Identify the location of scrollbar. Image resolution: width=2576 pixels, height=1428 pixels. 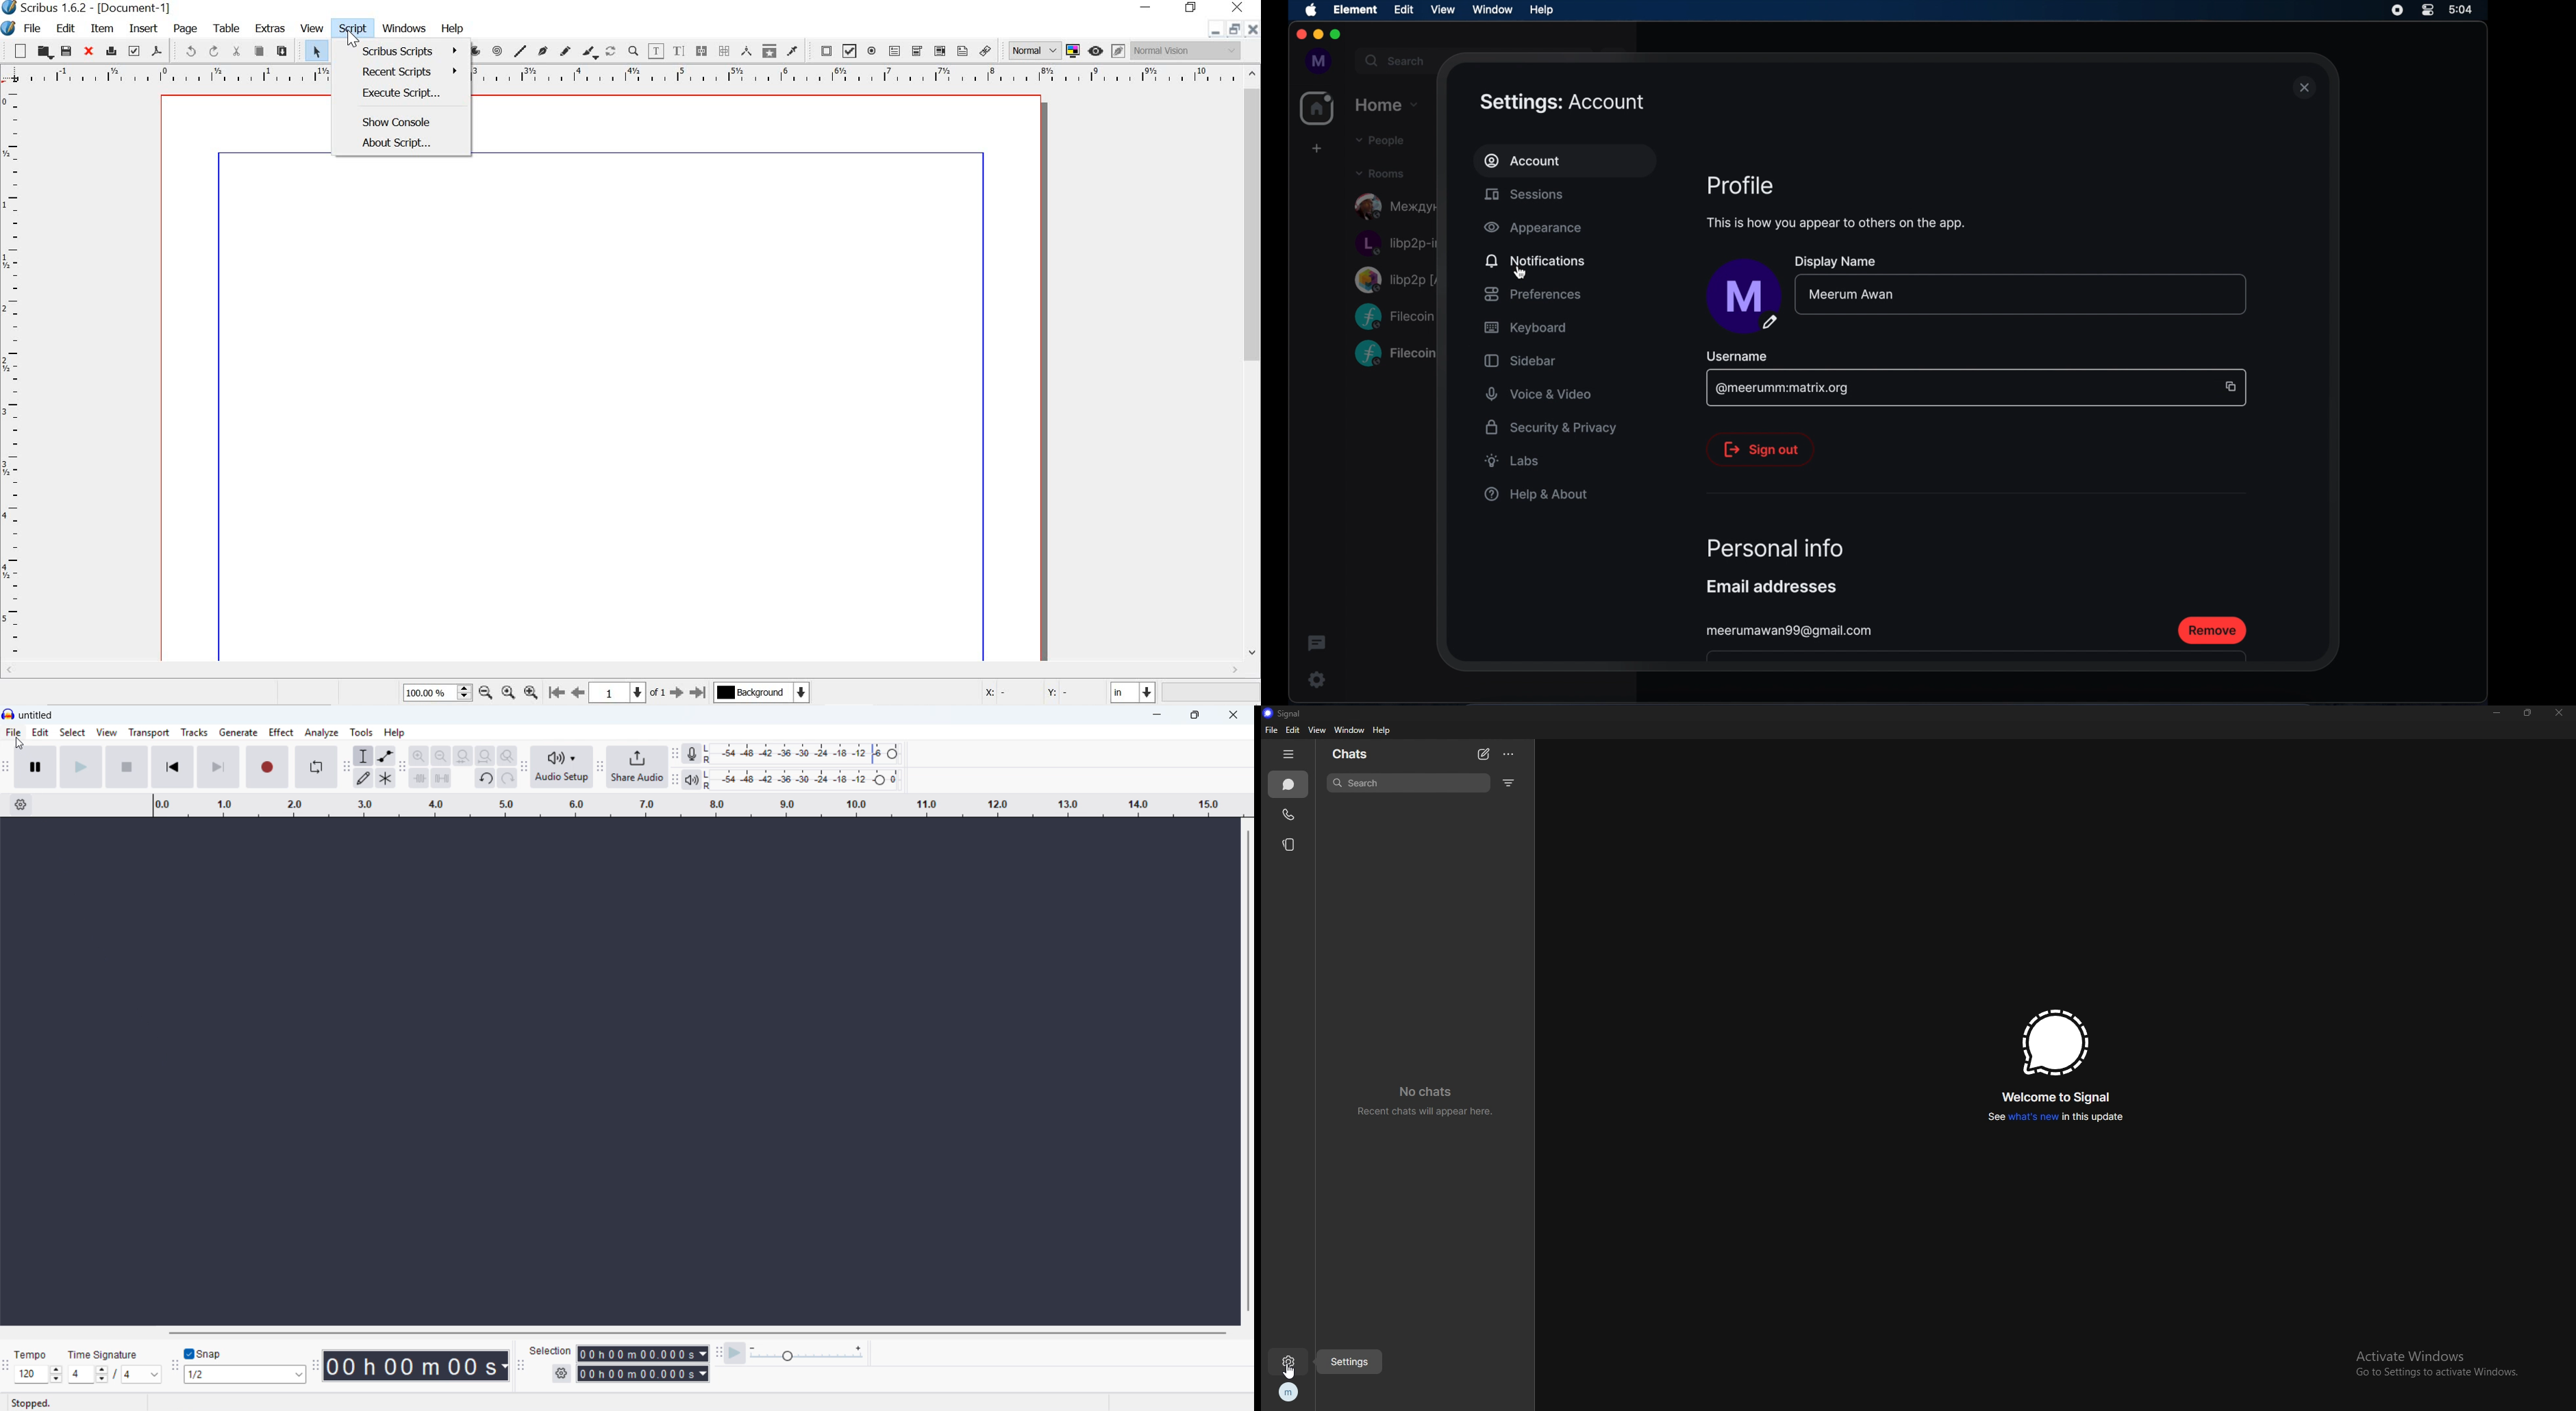
(619, 671).